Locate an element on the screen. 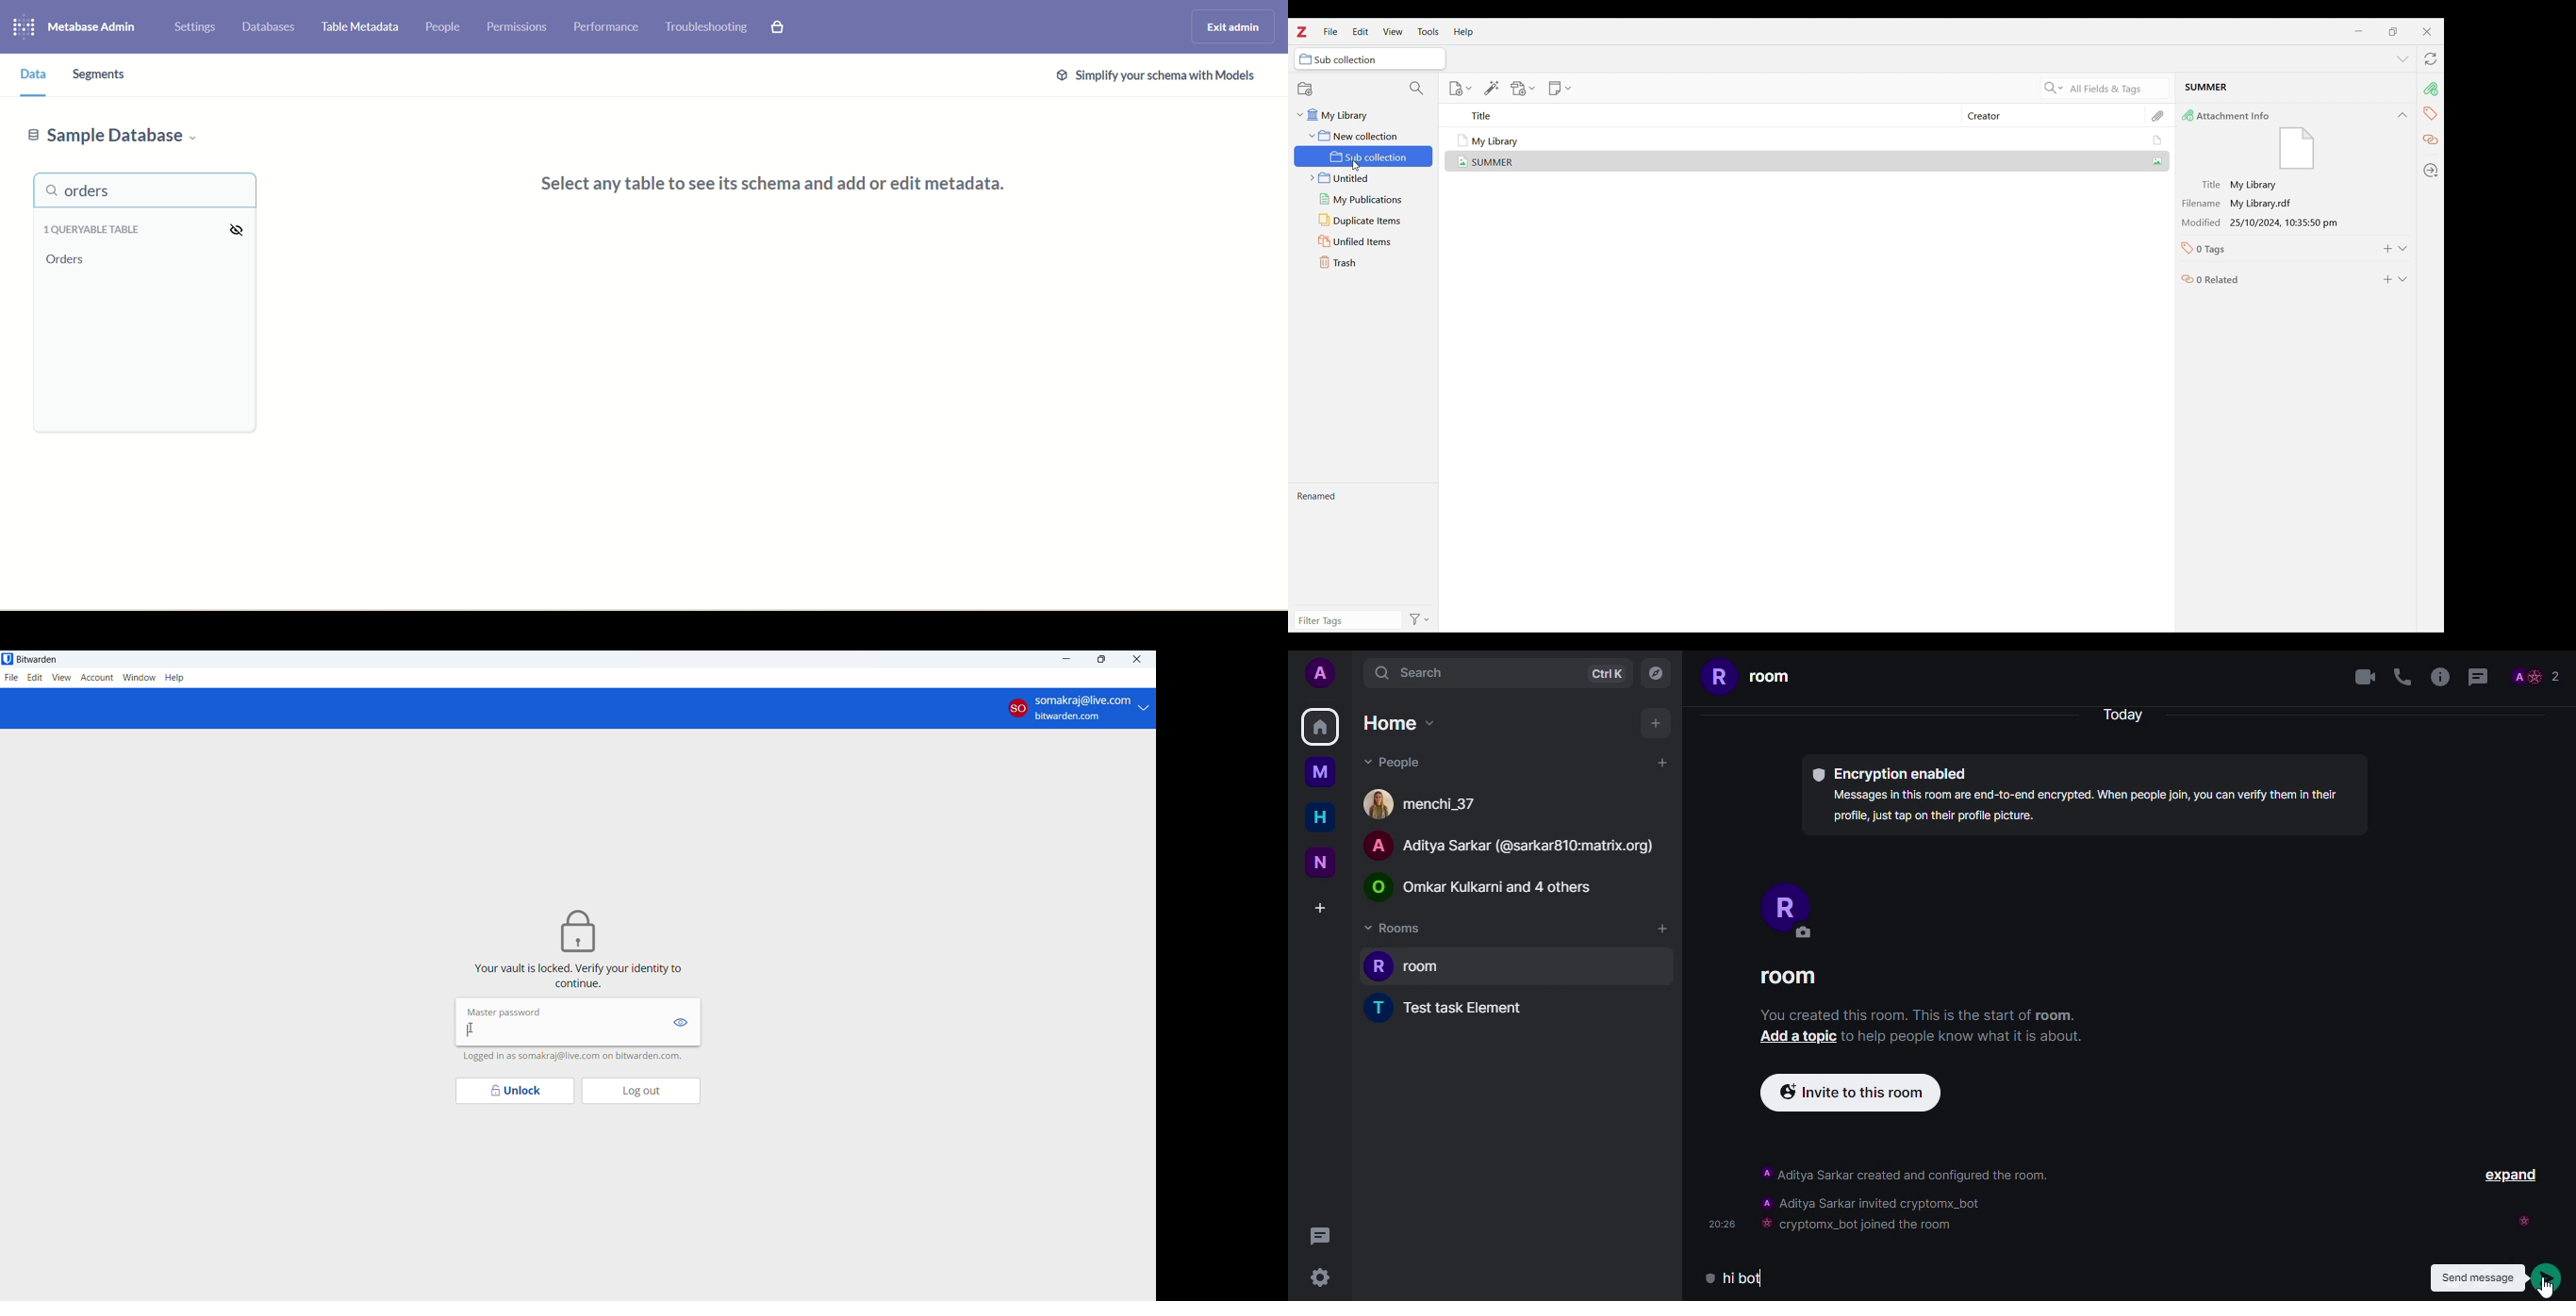 This screenshot has width=2576, height=1316. Close  is located at coordinates (2428, 32).